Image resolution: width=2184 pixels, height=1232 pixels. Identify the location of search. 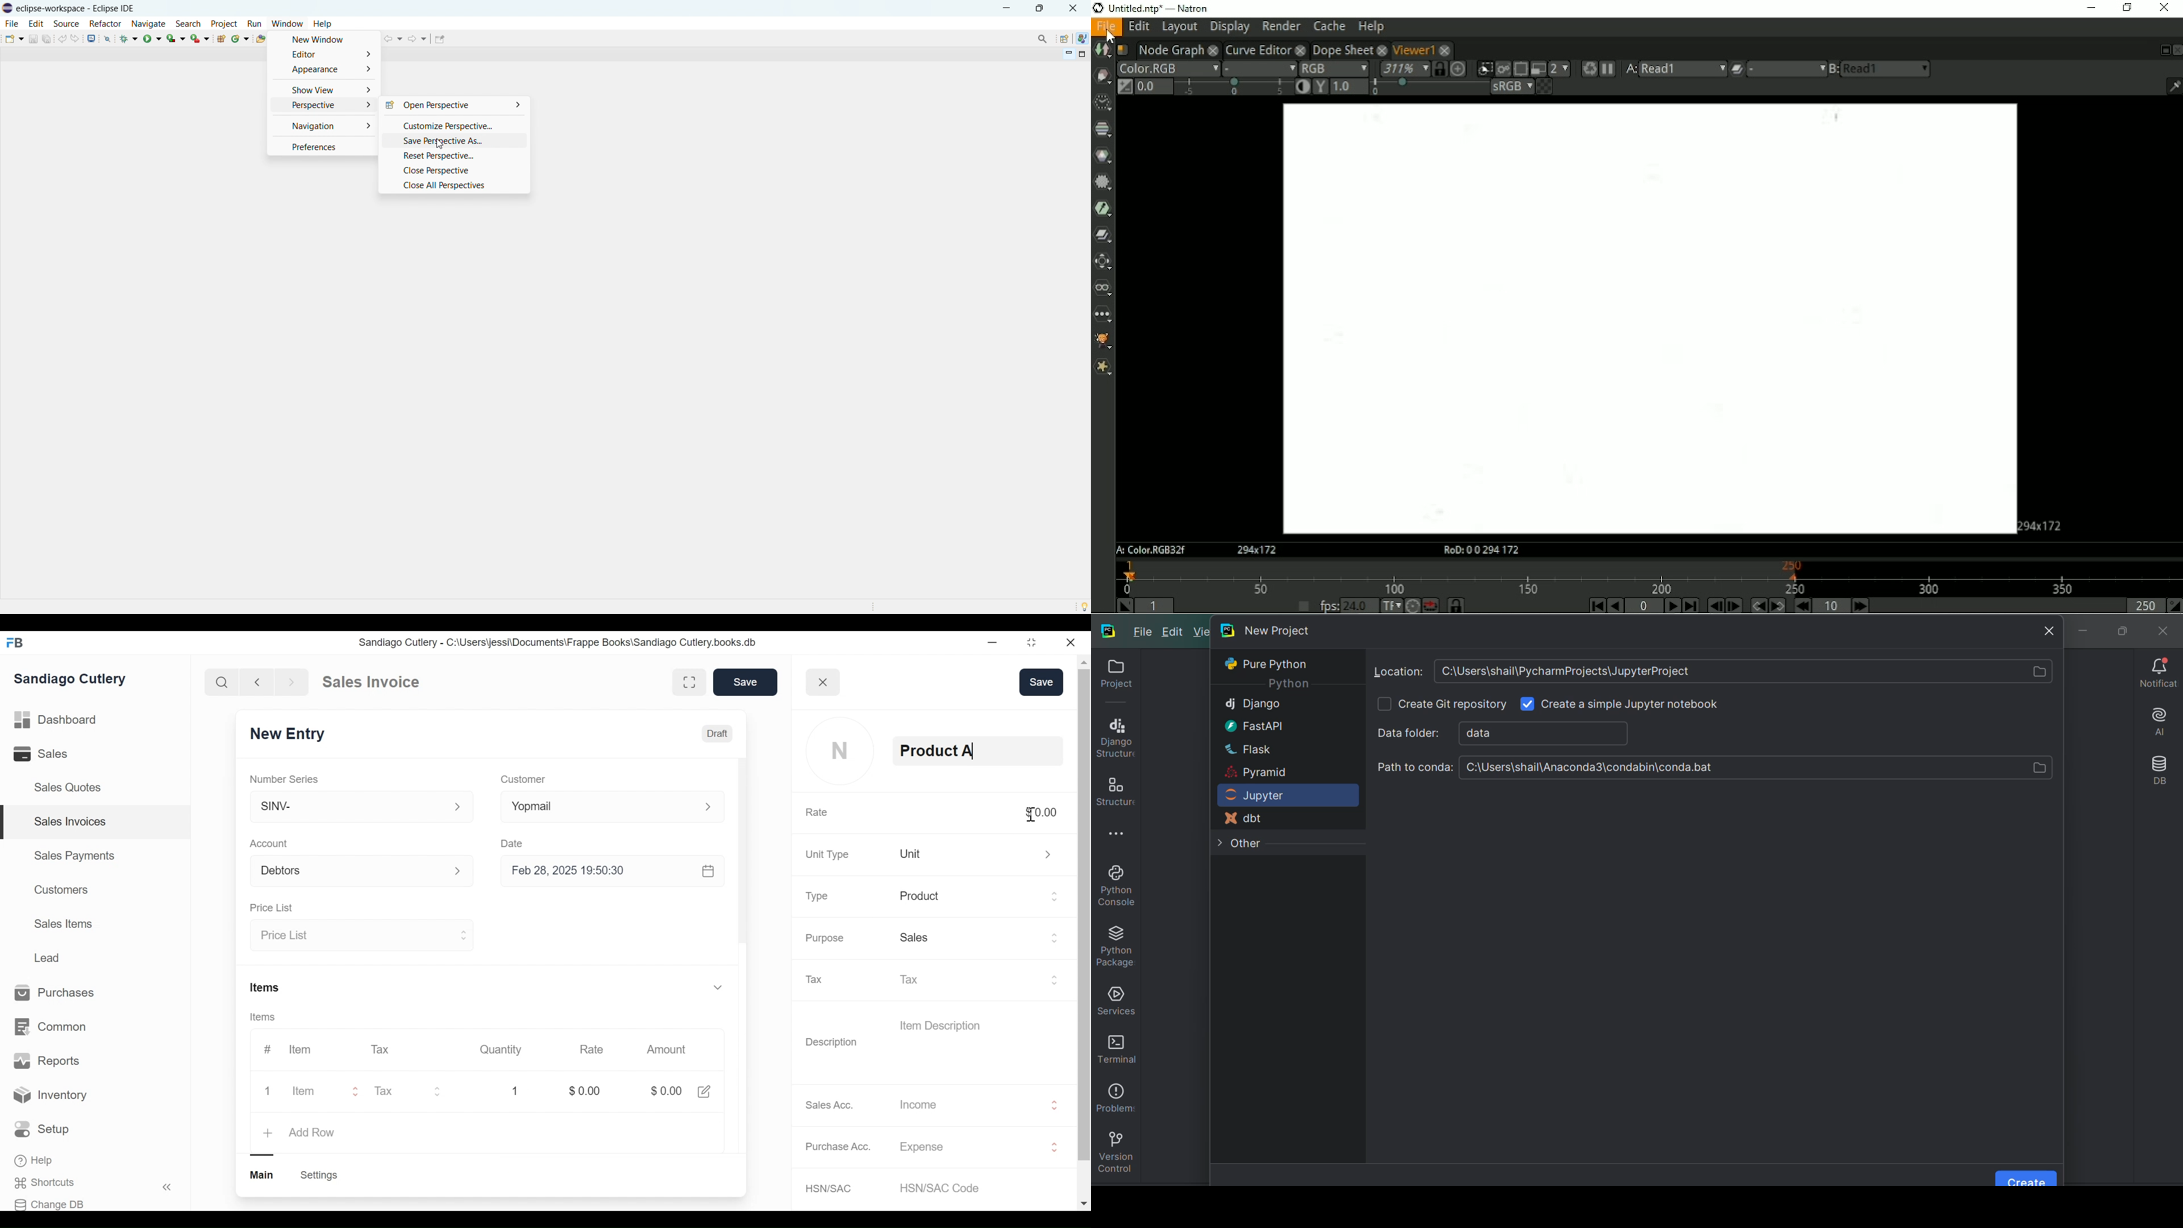
(188, 23).